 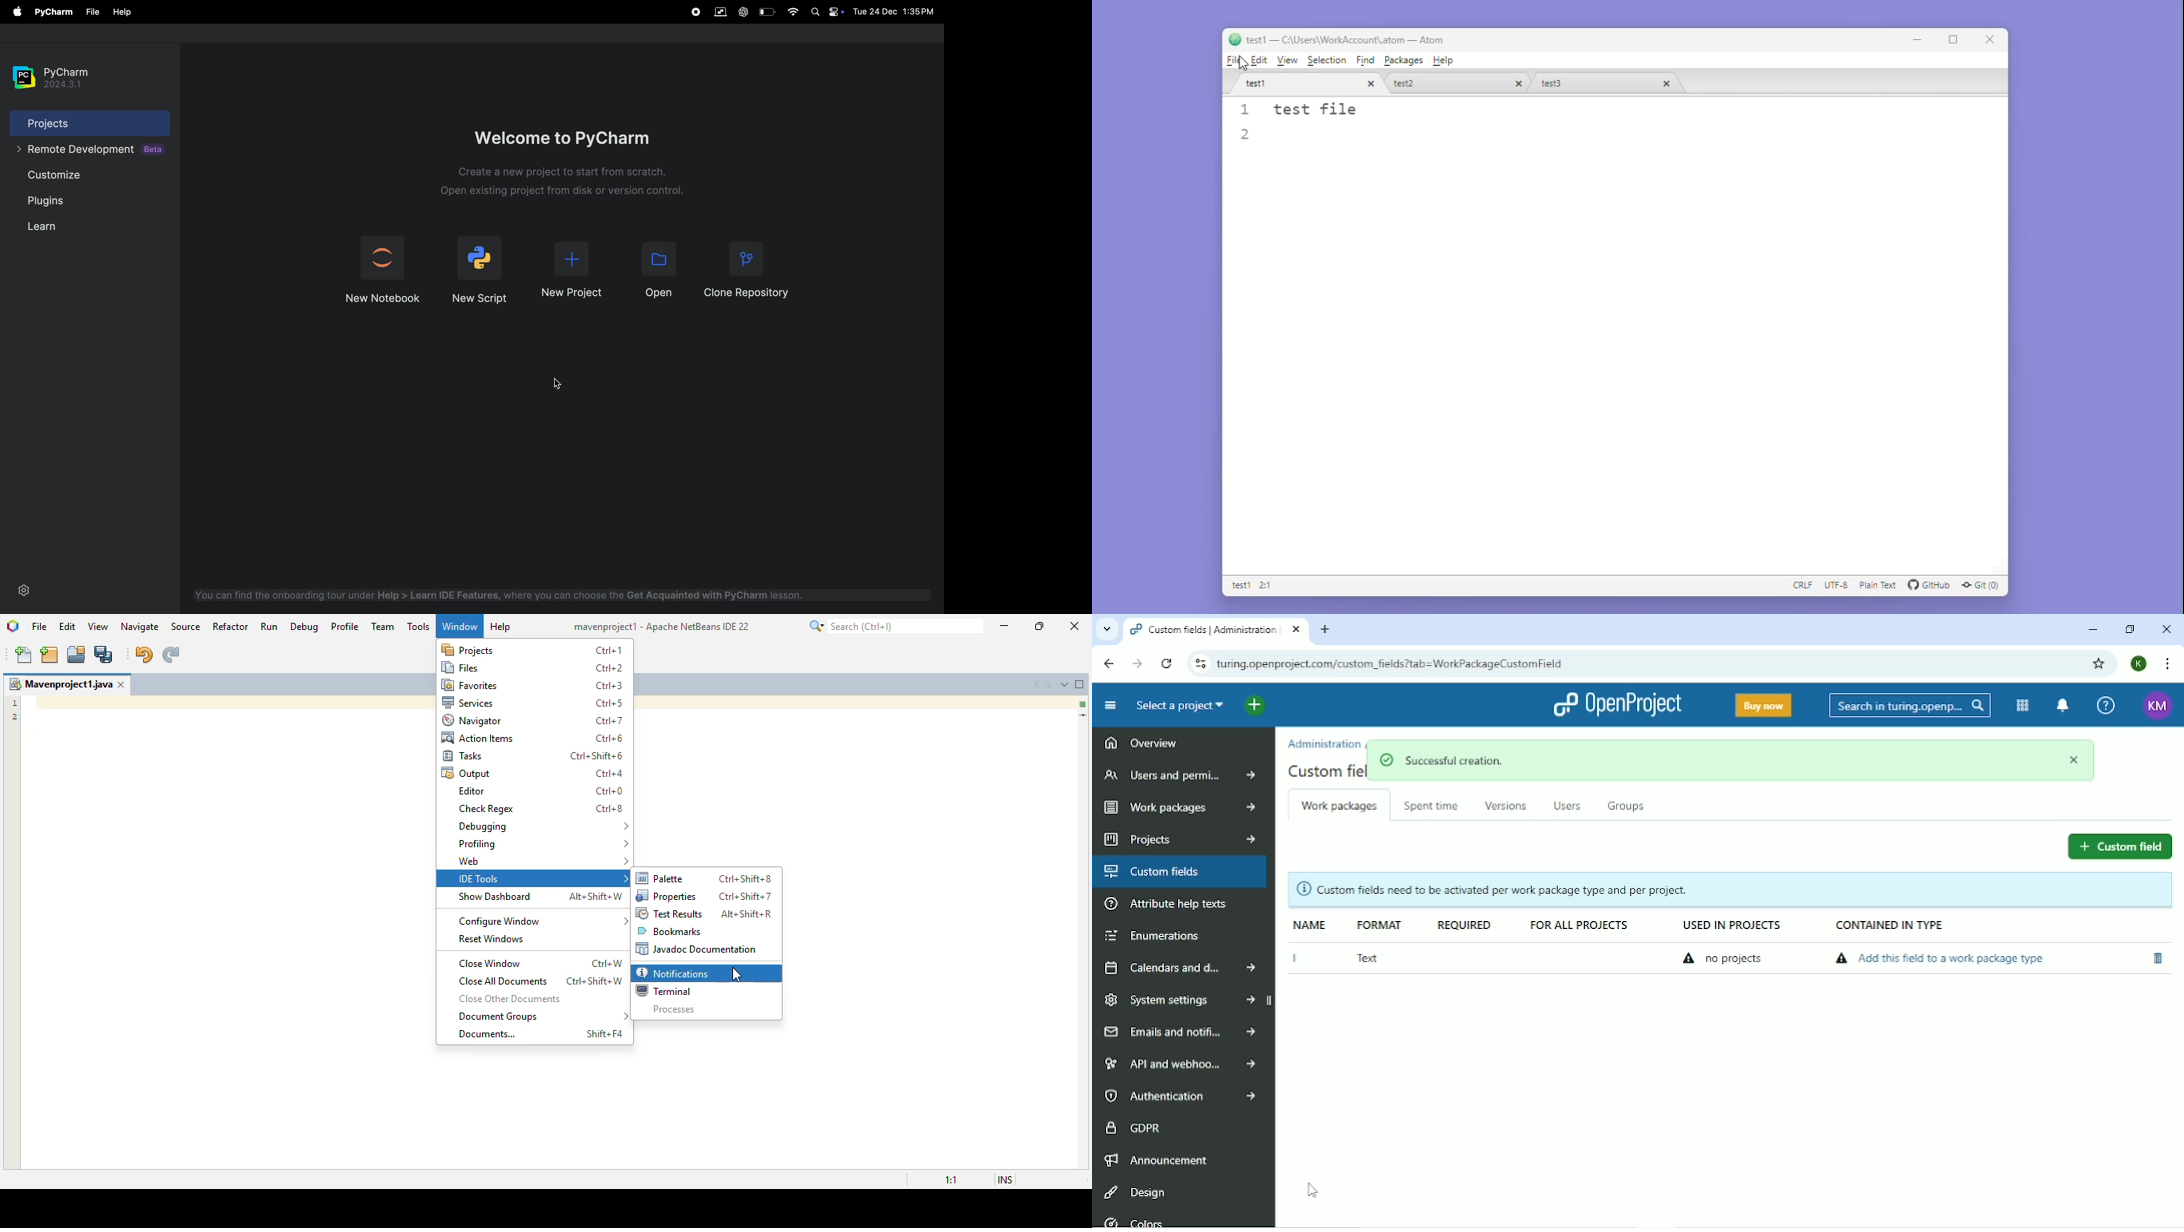 I want to click on Forward, so click(x=1137, y=663).